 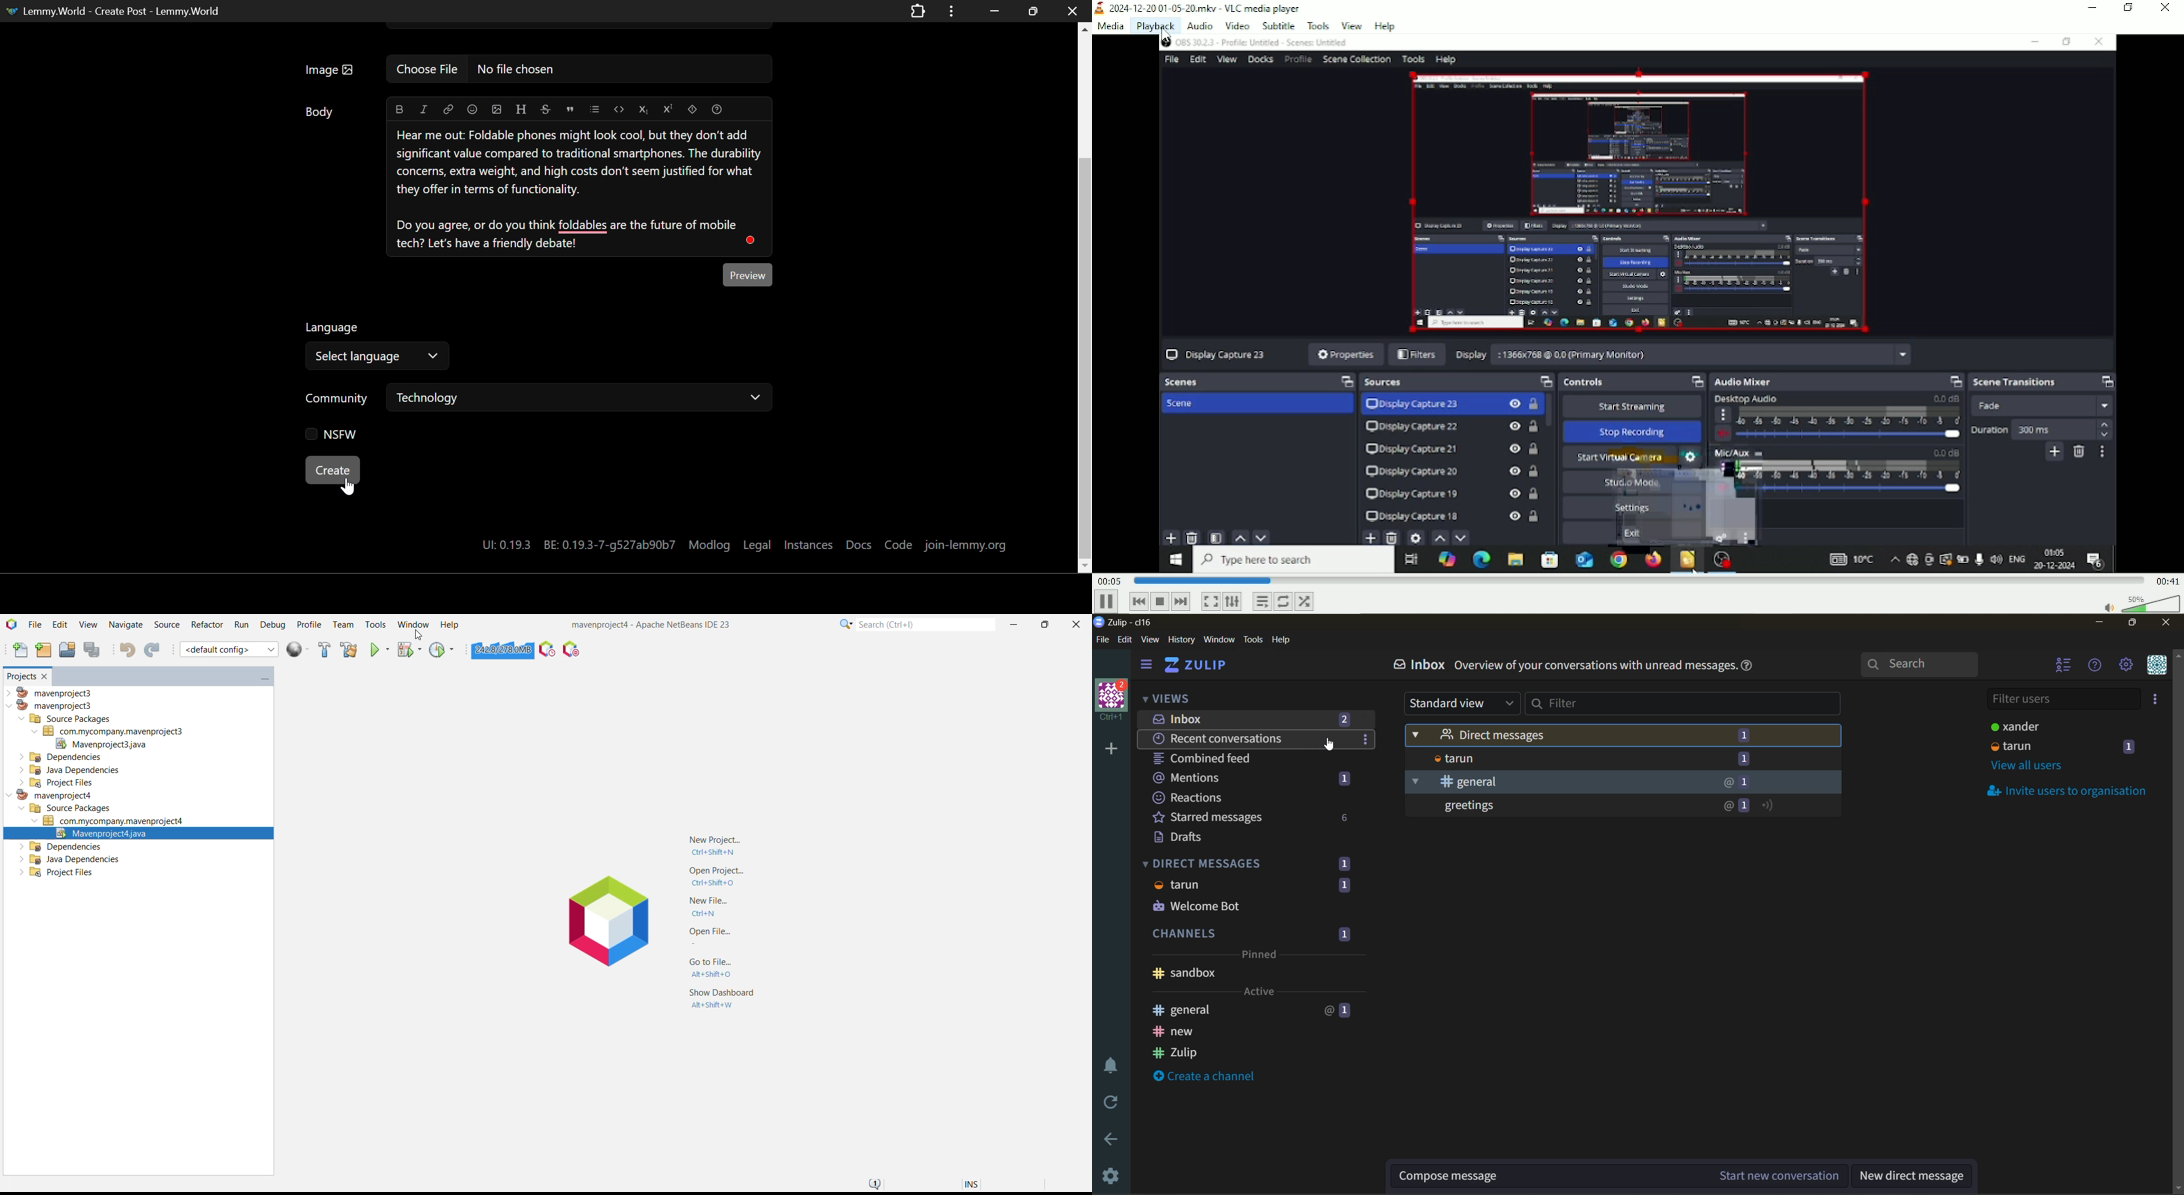 What do you see at coordinates (1170, 37) in the screenshot?
I see `Cursor` at bounding box center [1170, 37].